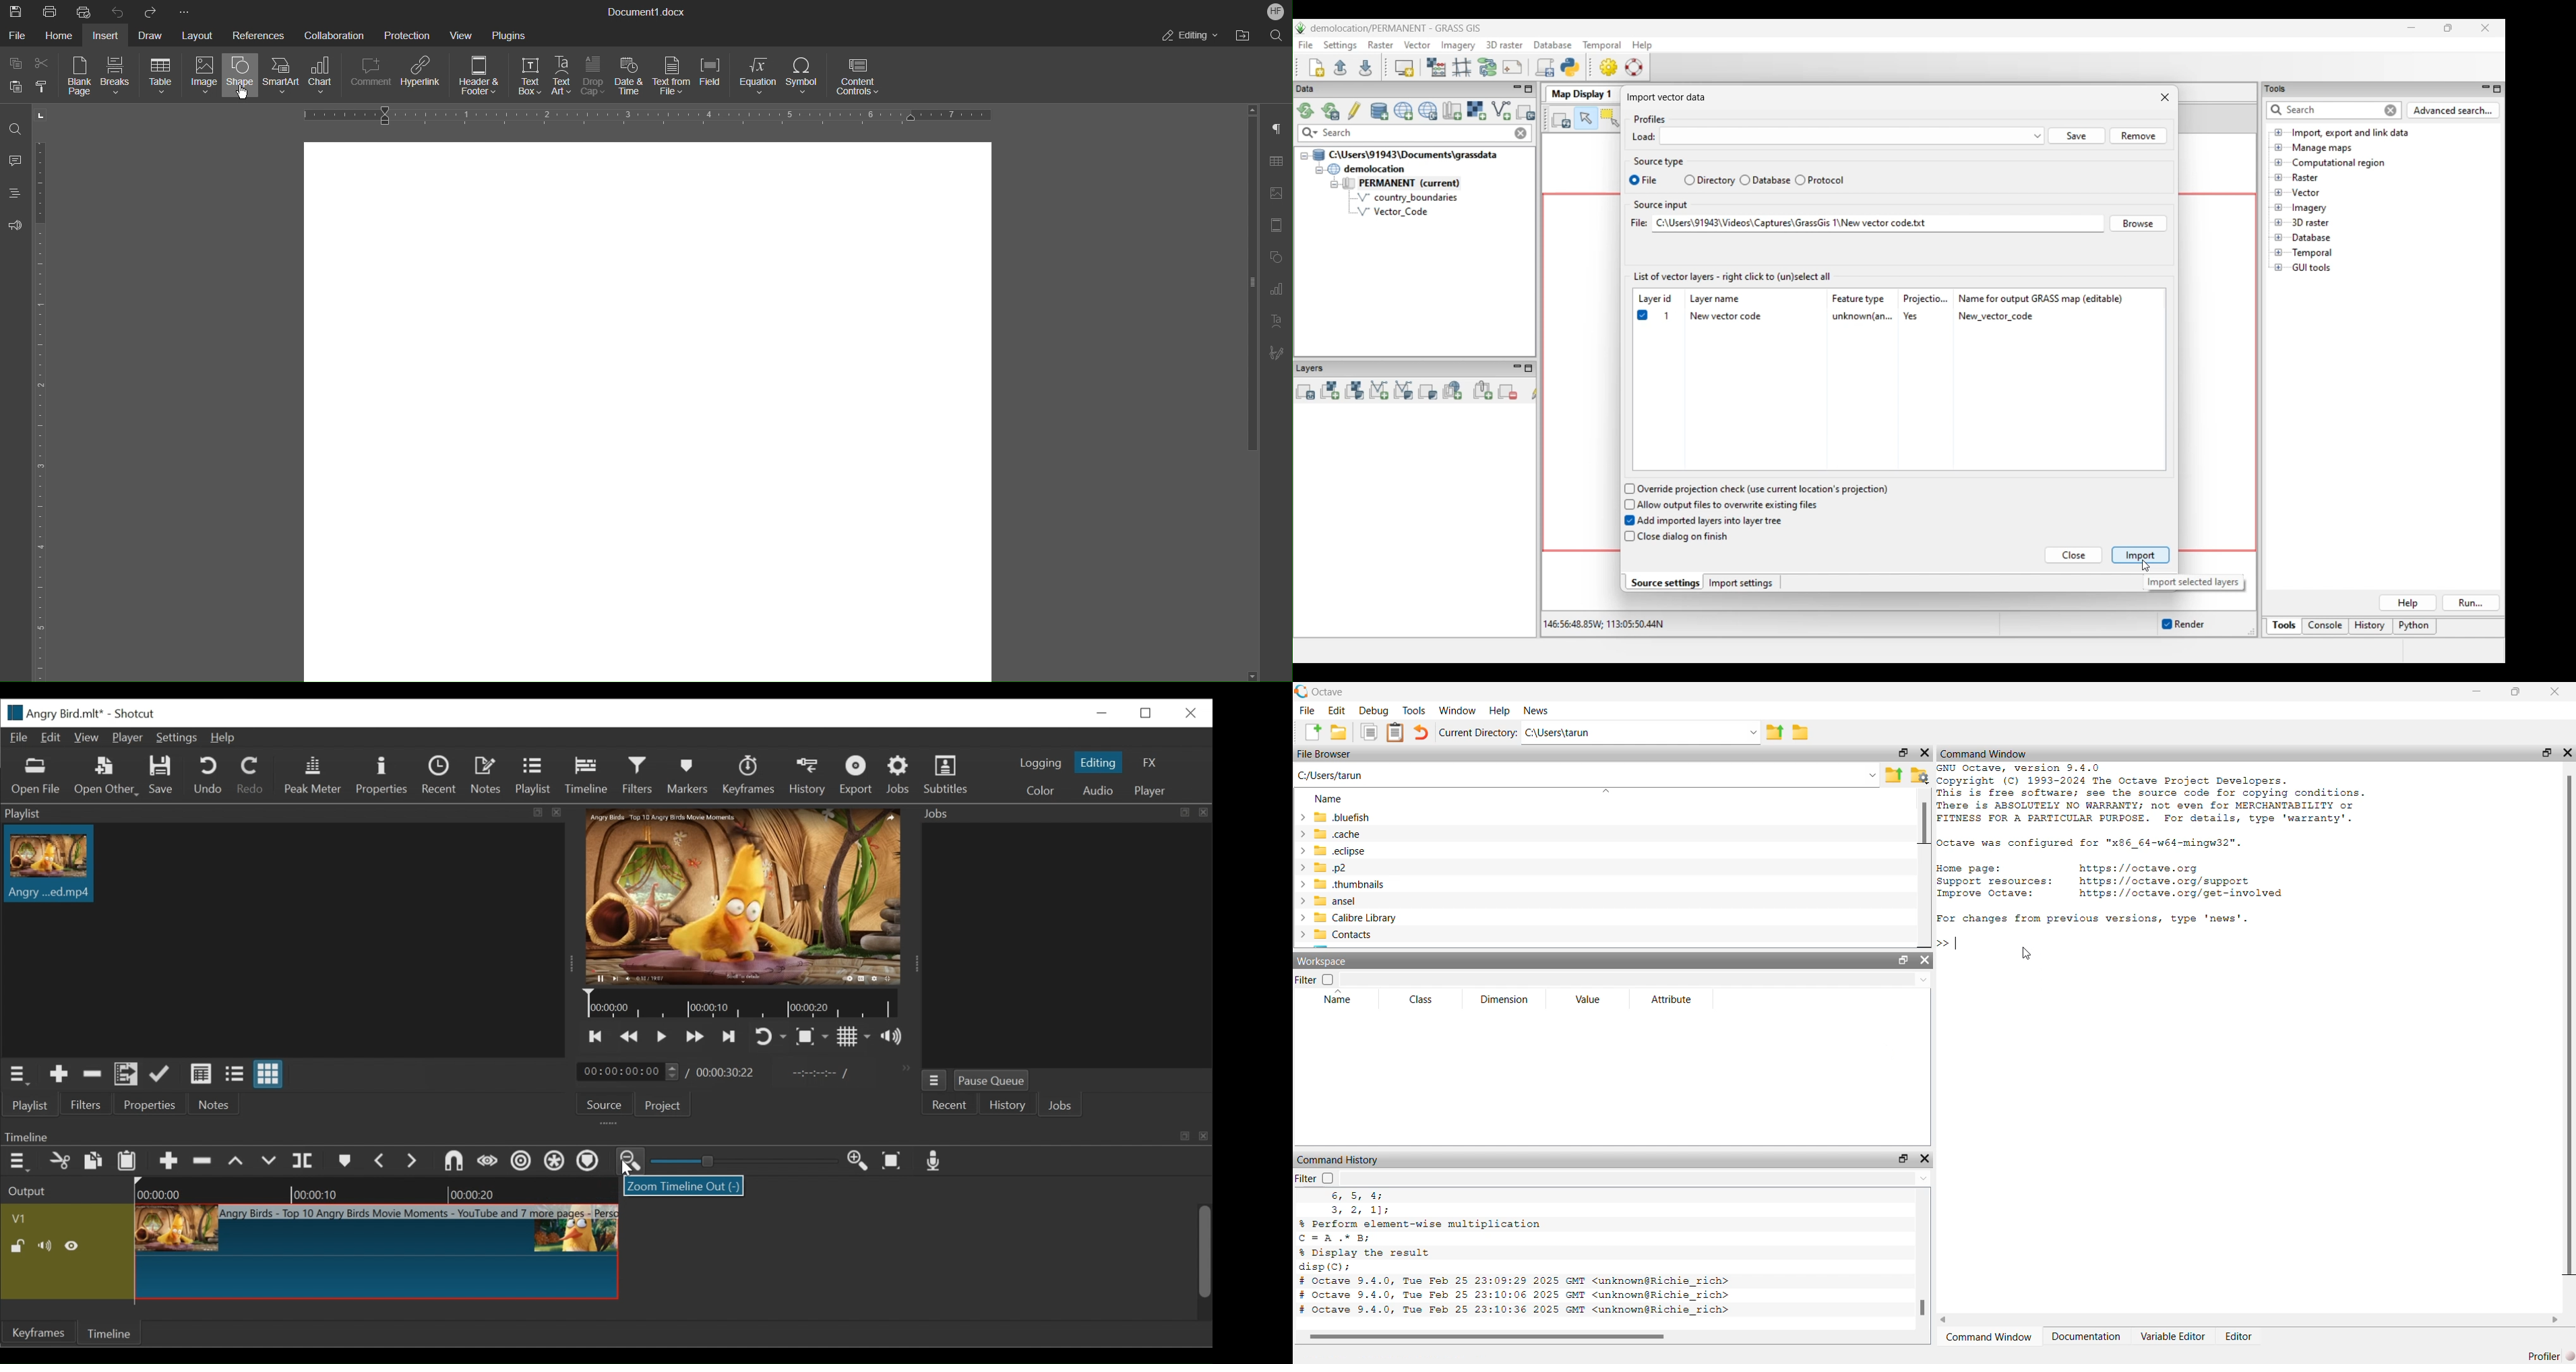  What do you see at coordinates (742, 896) in the screenshot?
I see `Media Viewer` at bounding box center [742, 896].